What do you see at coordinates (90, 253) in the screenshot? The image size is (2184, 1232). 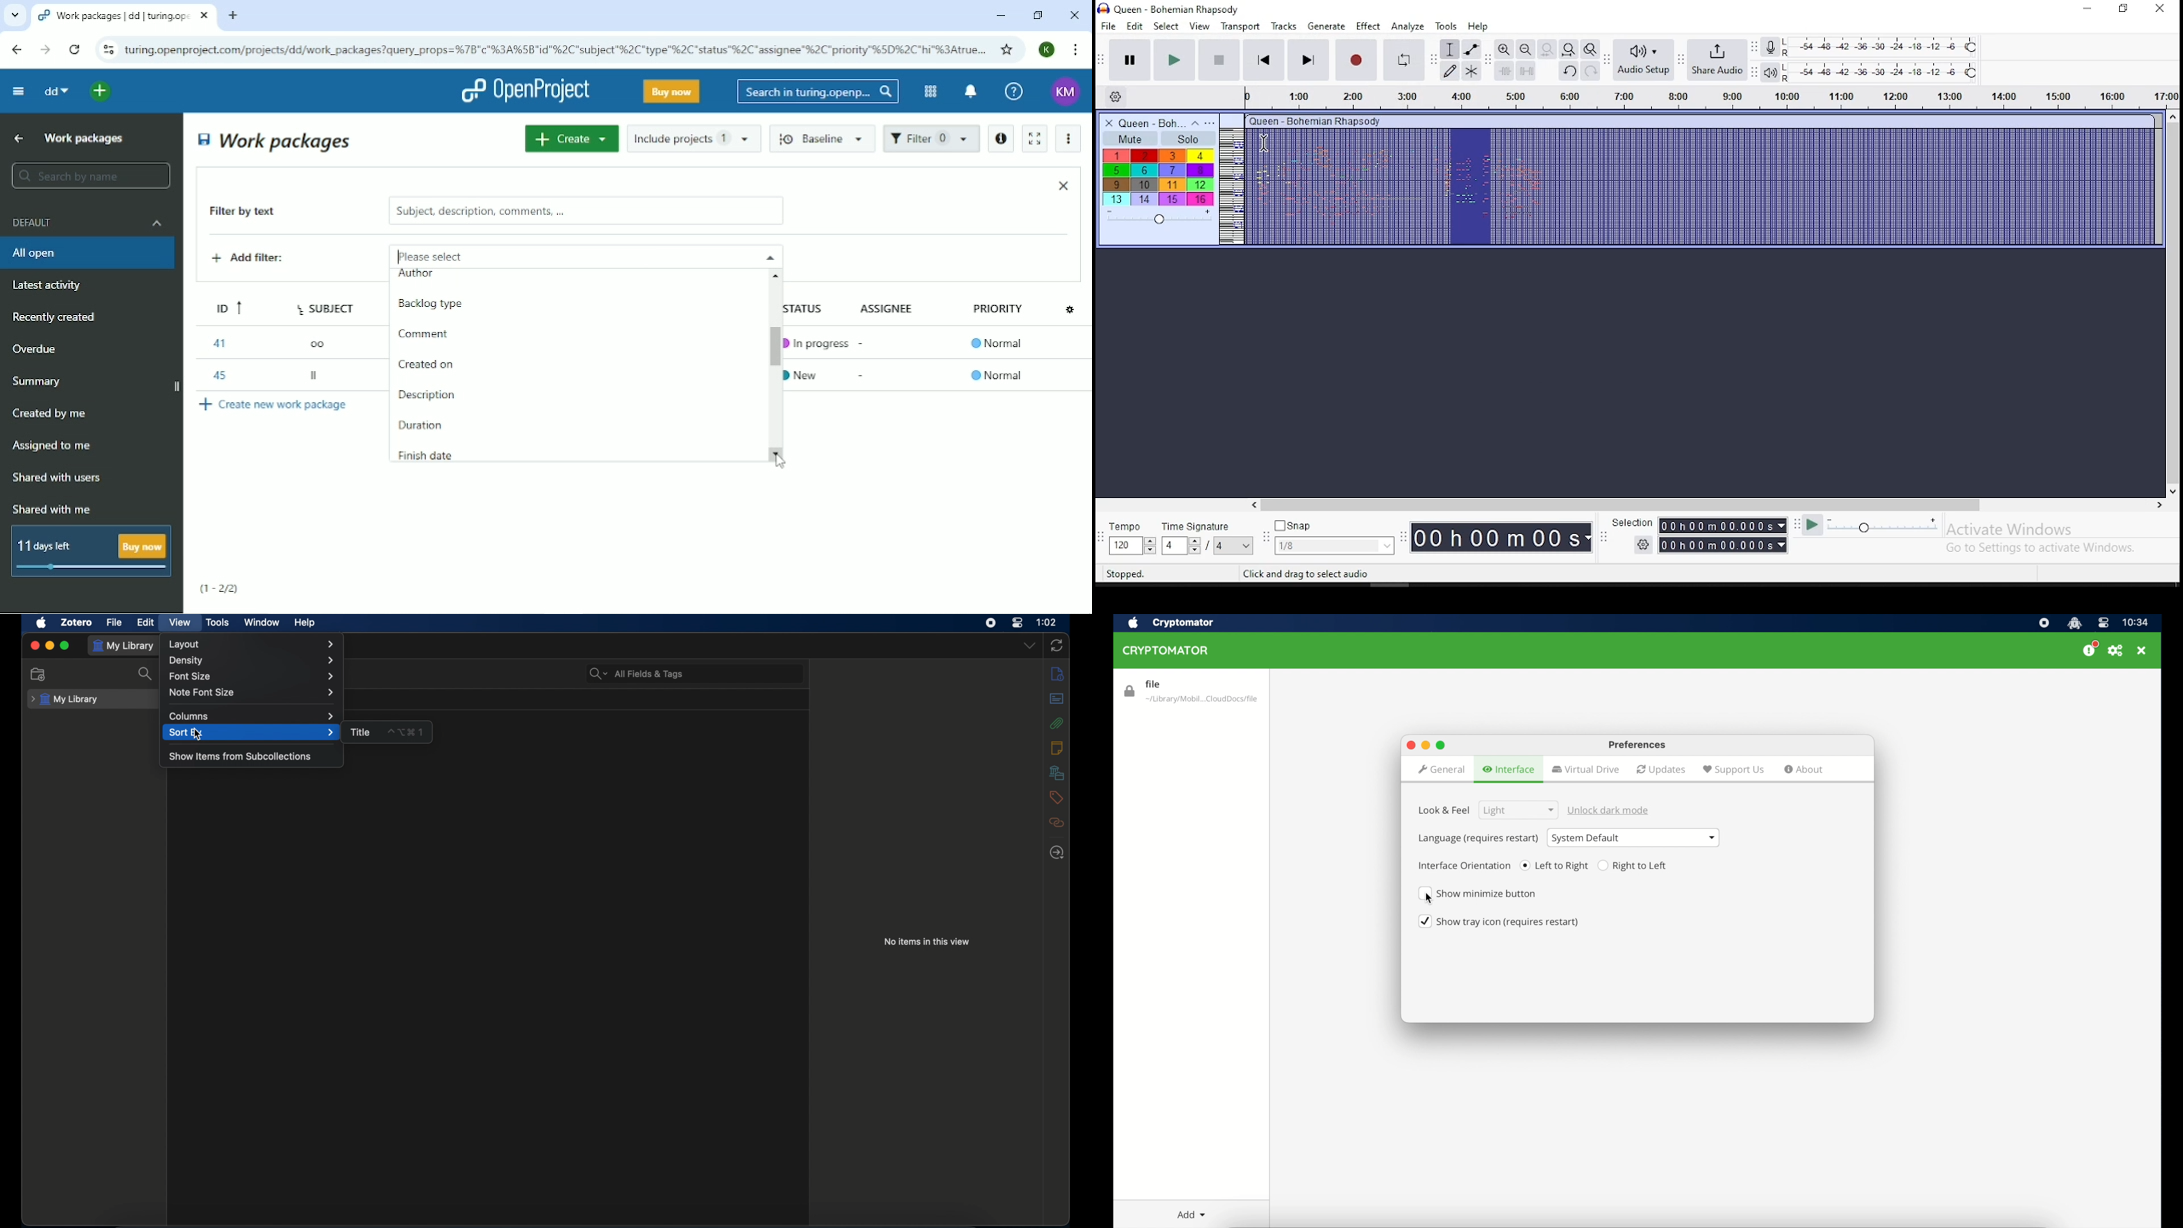 I see `All open` at bounding box center [90, 253].